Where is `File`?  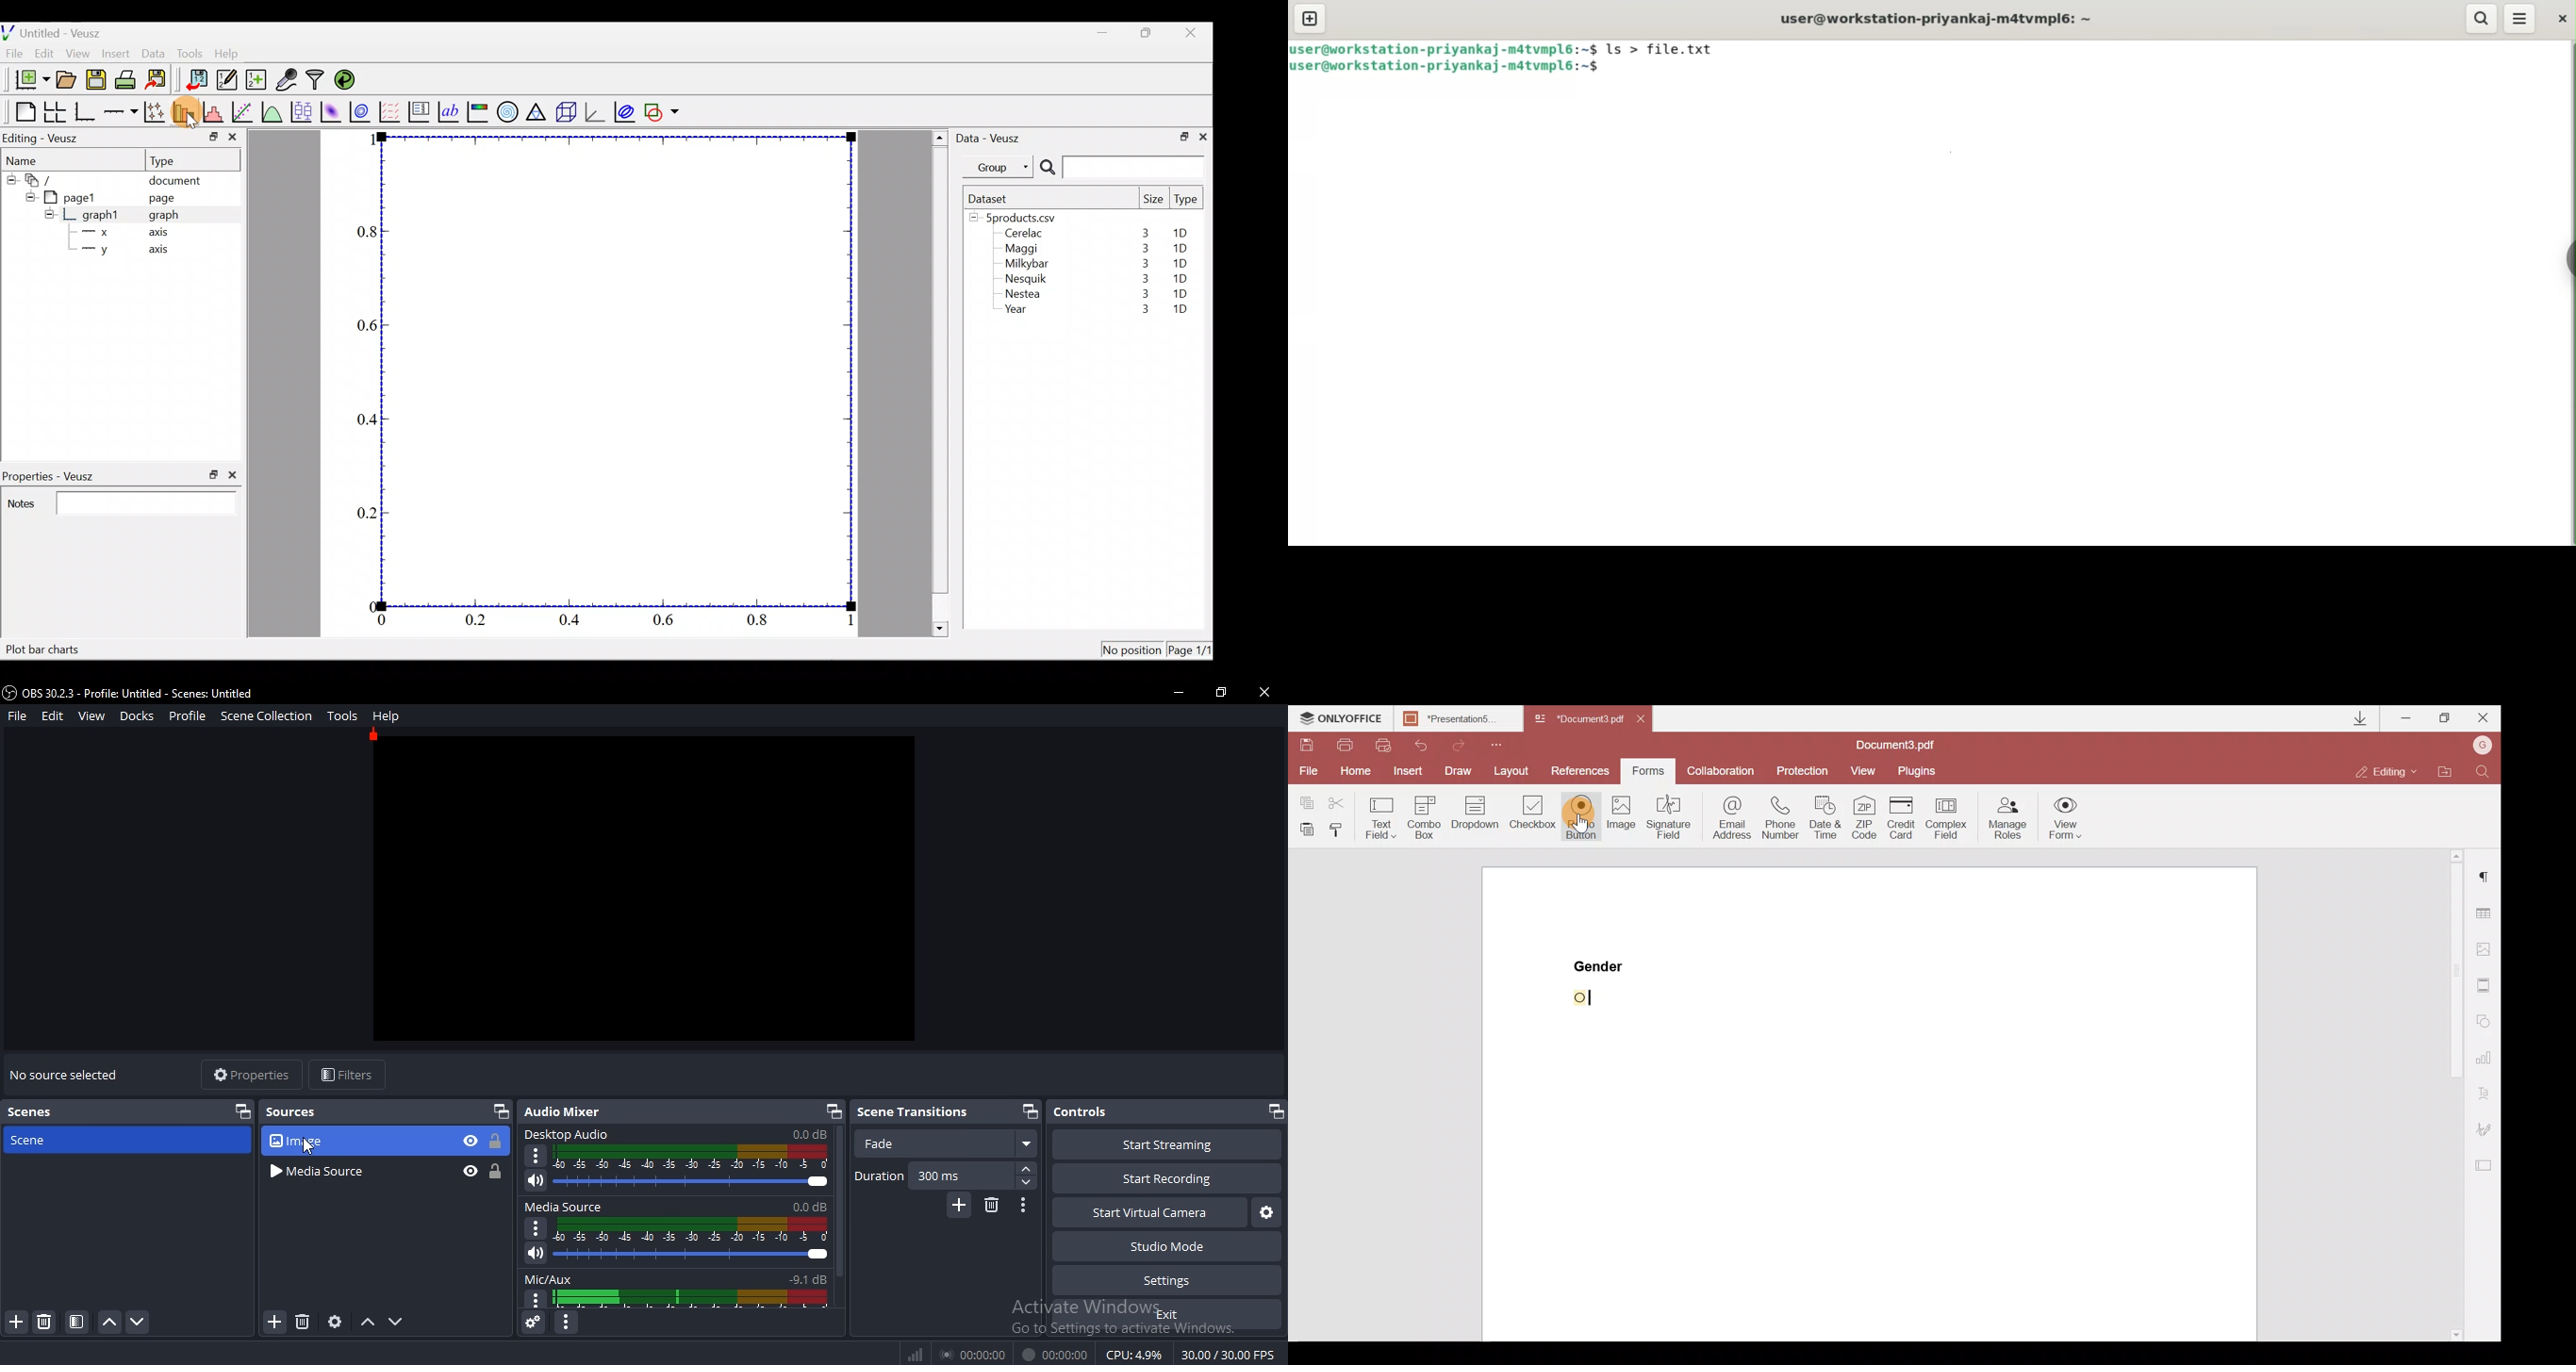 File is located at coordinates (12, 54).